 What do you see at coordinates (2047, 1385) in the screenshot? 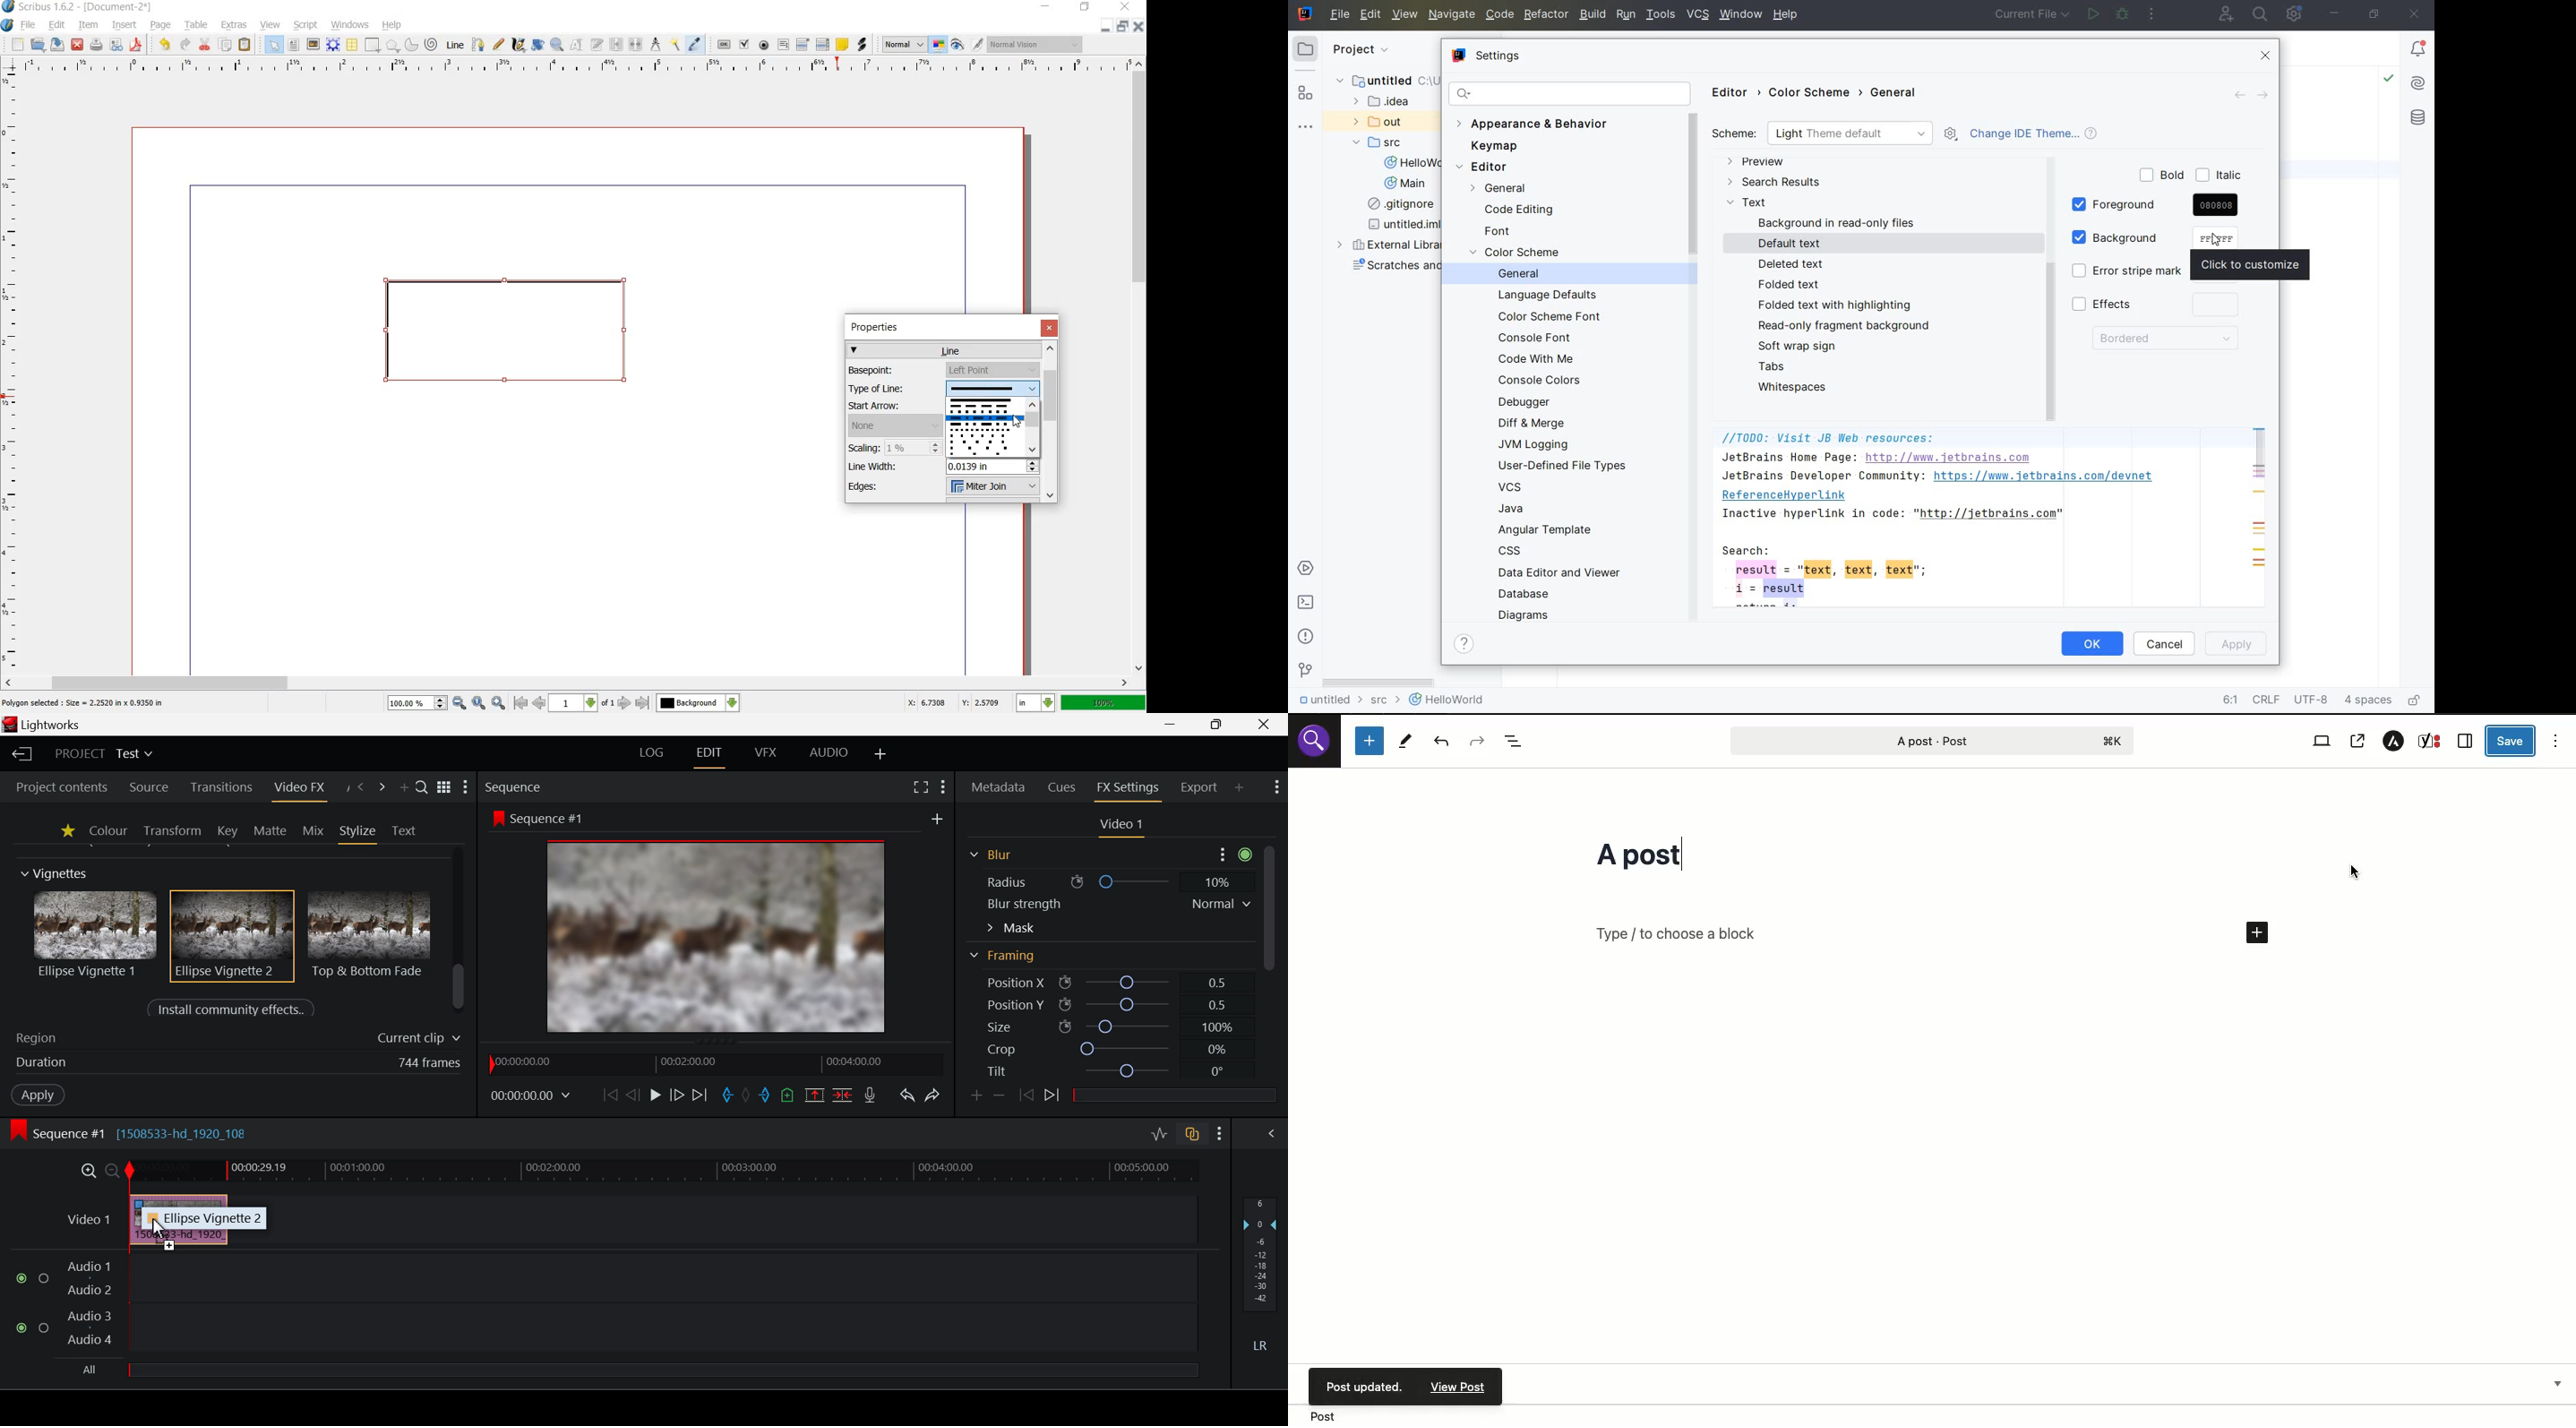
I see `Yoast SEO` at bounding box center [2047, 1385].